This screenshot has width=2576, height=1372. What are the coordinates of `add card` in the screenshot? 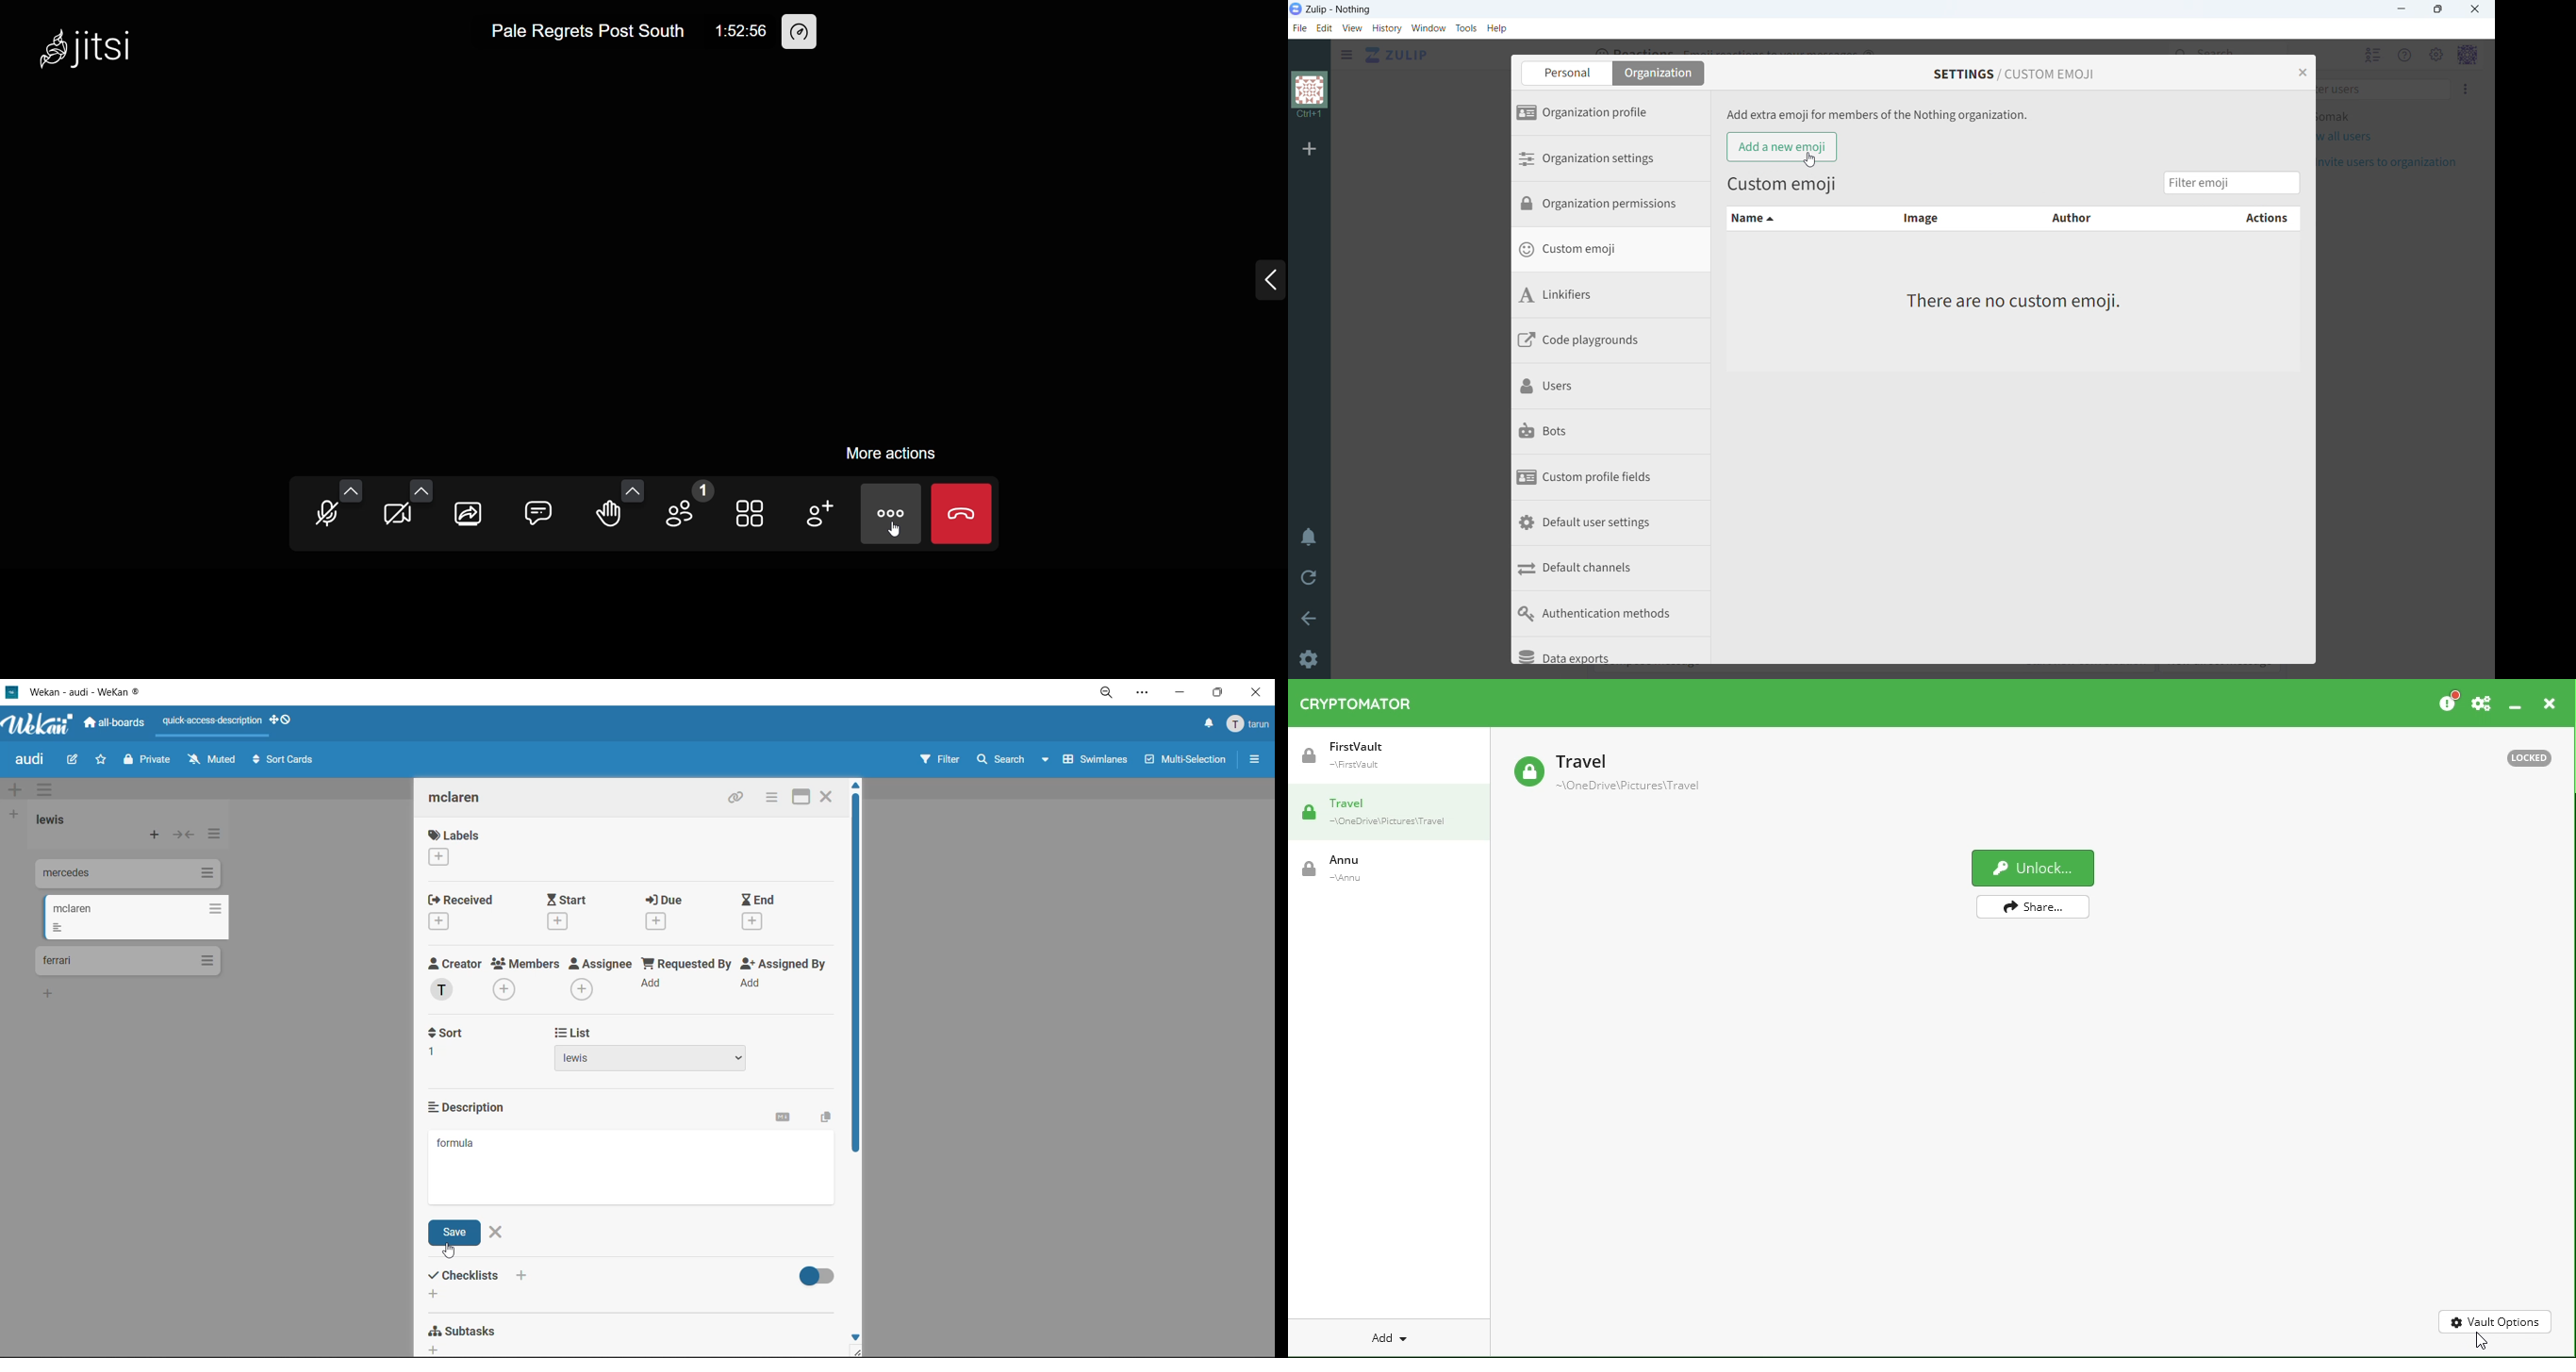 It's located at (155, 836).